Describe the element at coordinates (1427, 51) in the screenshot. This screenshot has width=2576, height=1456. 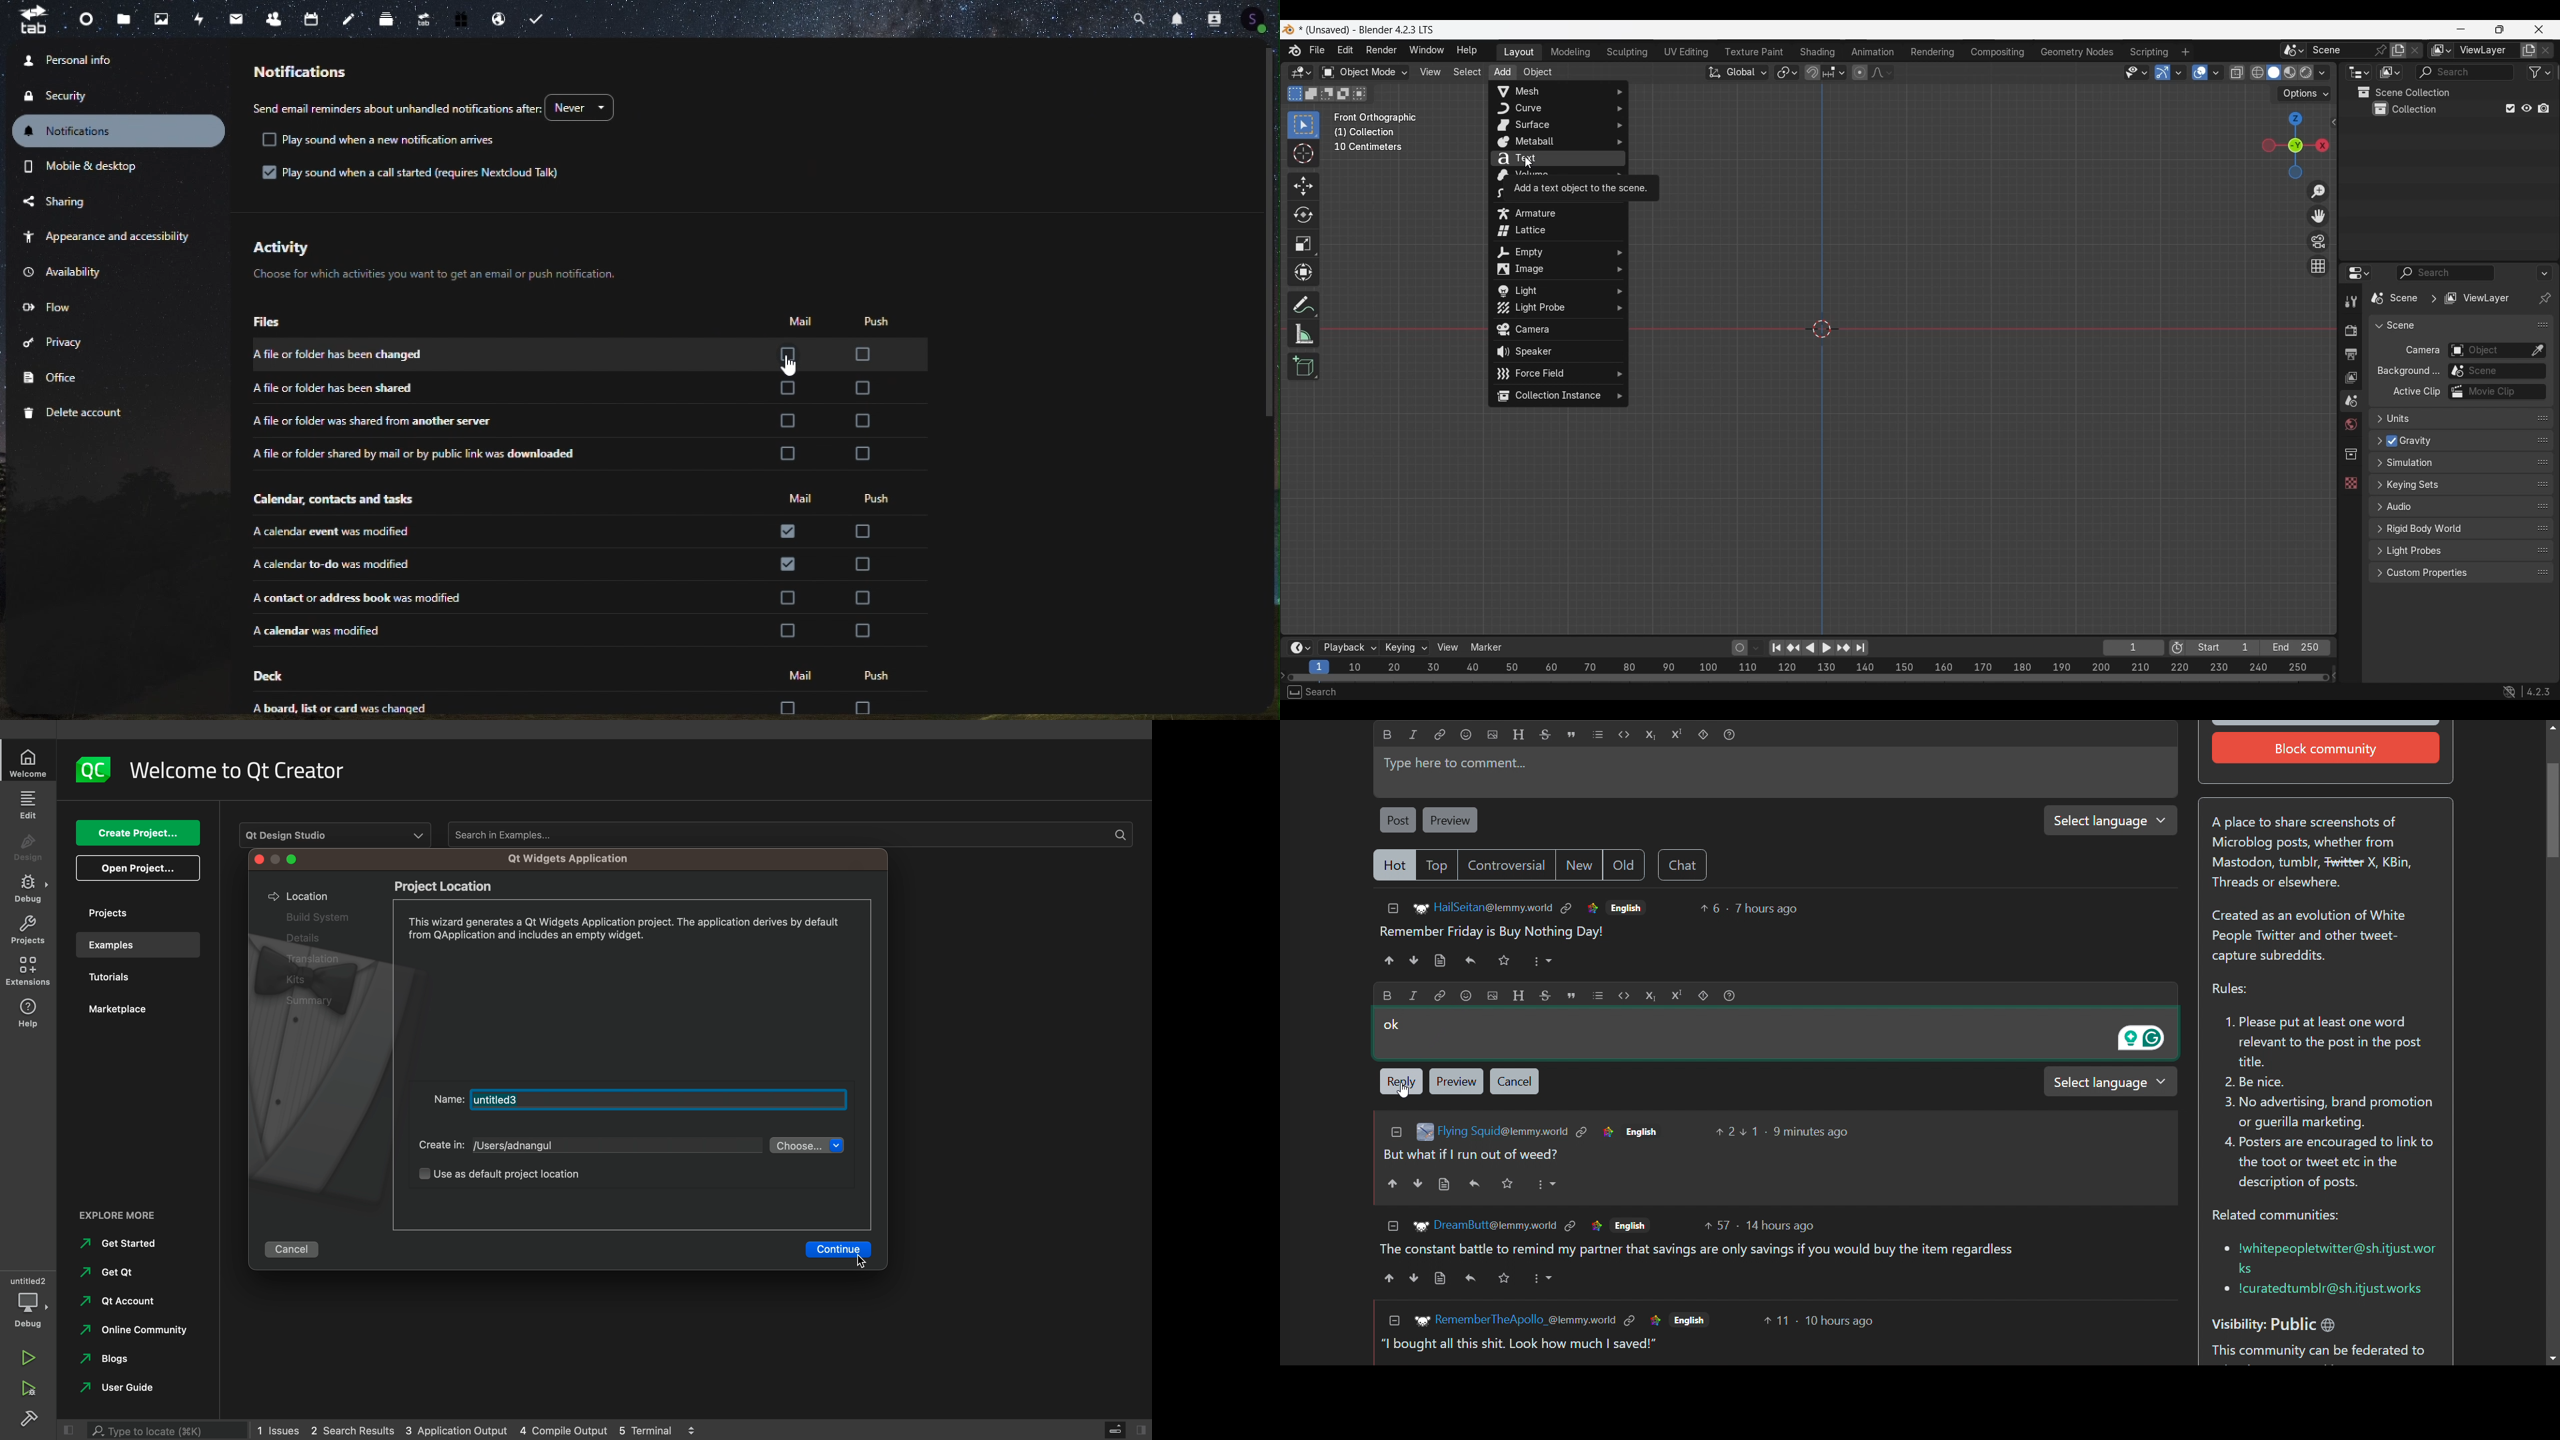
I see `Window menu` at that location.